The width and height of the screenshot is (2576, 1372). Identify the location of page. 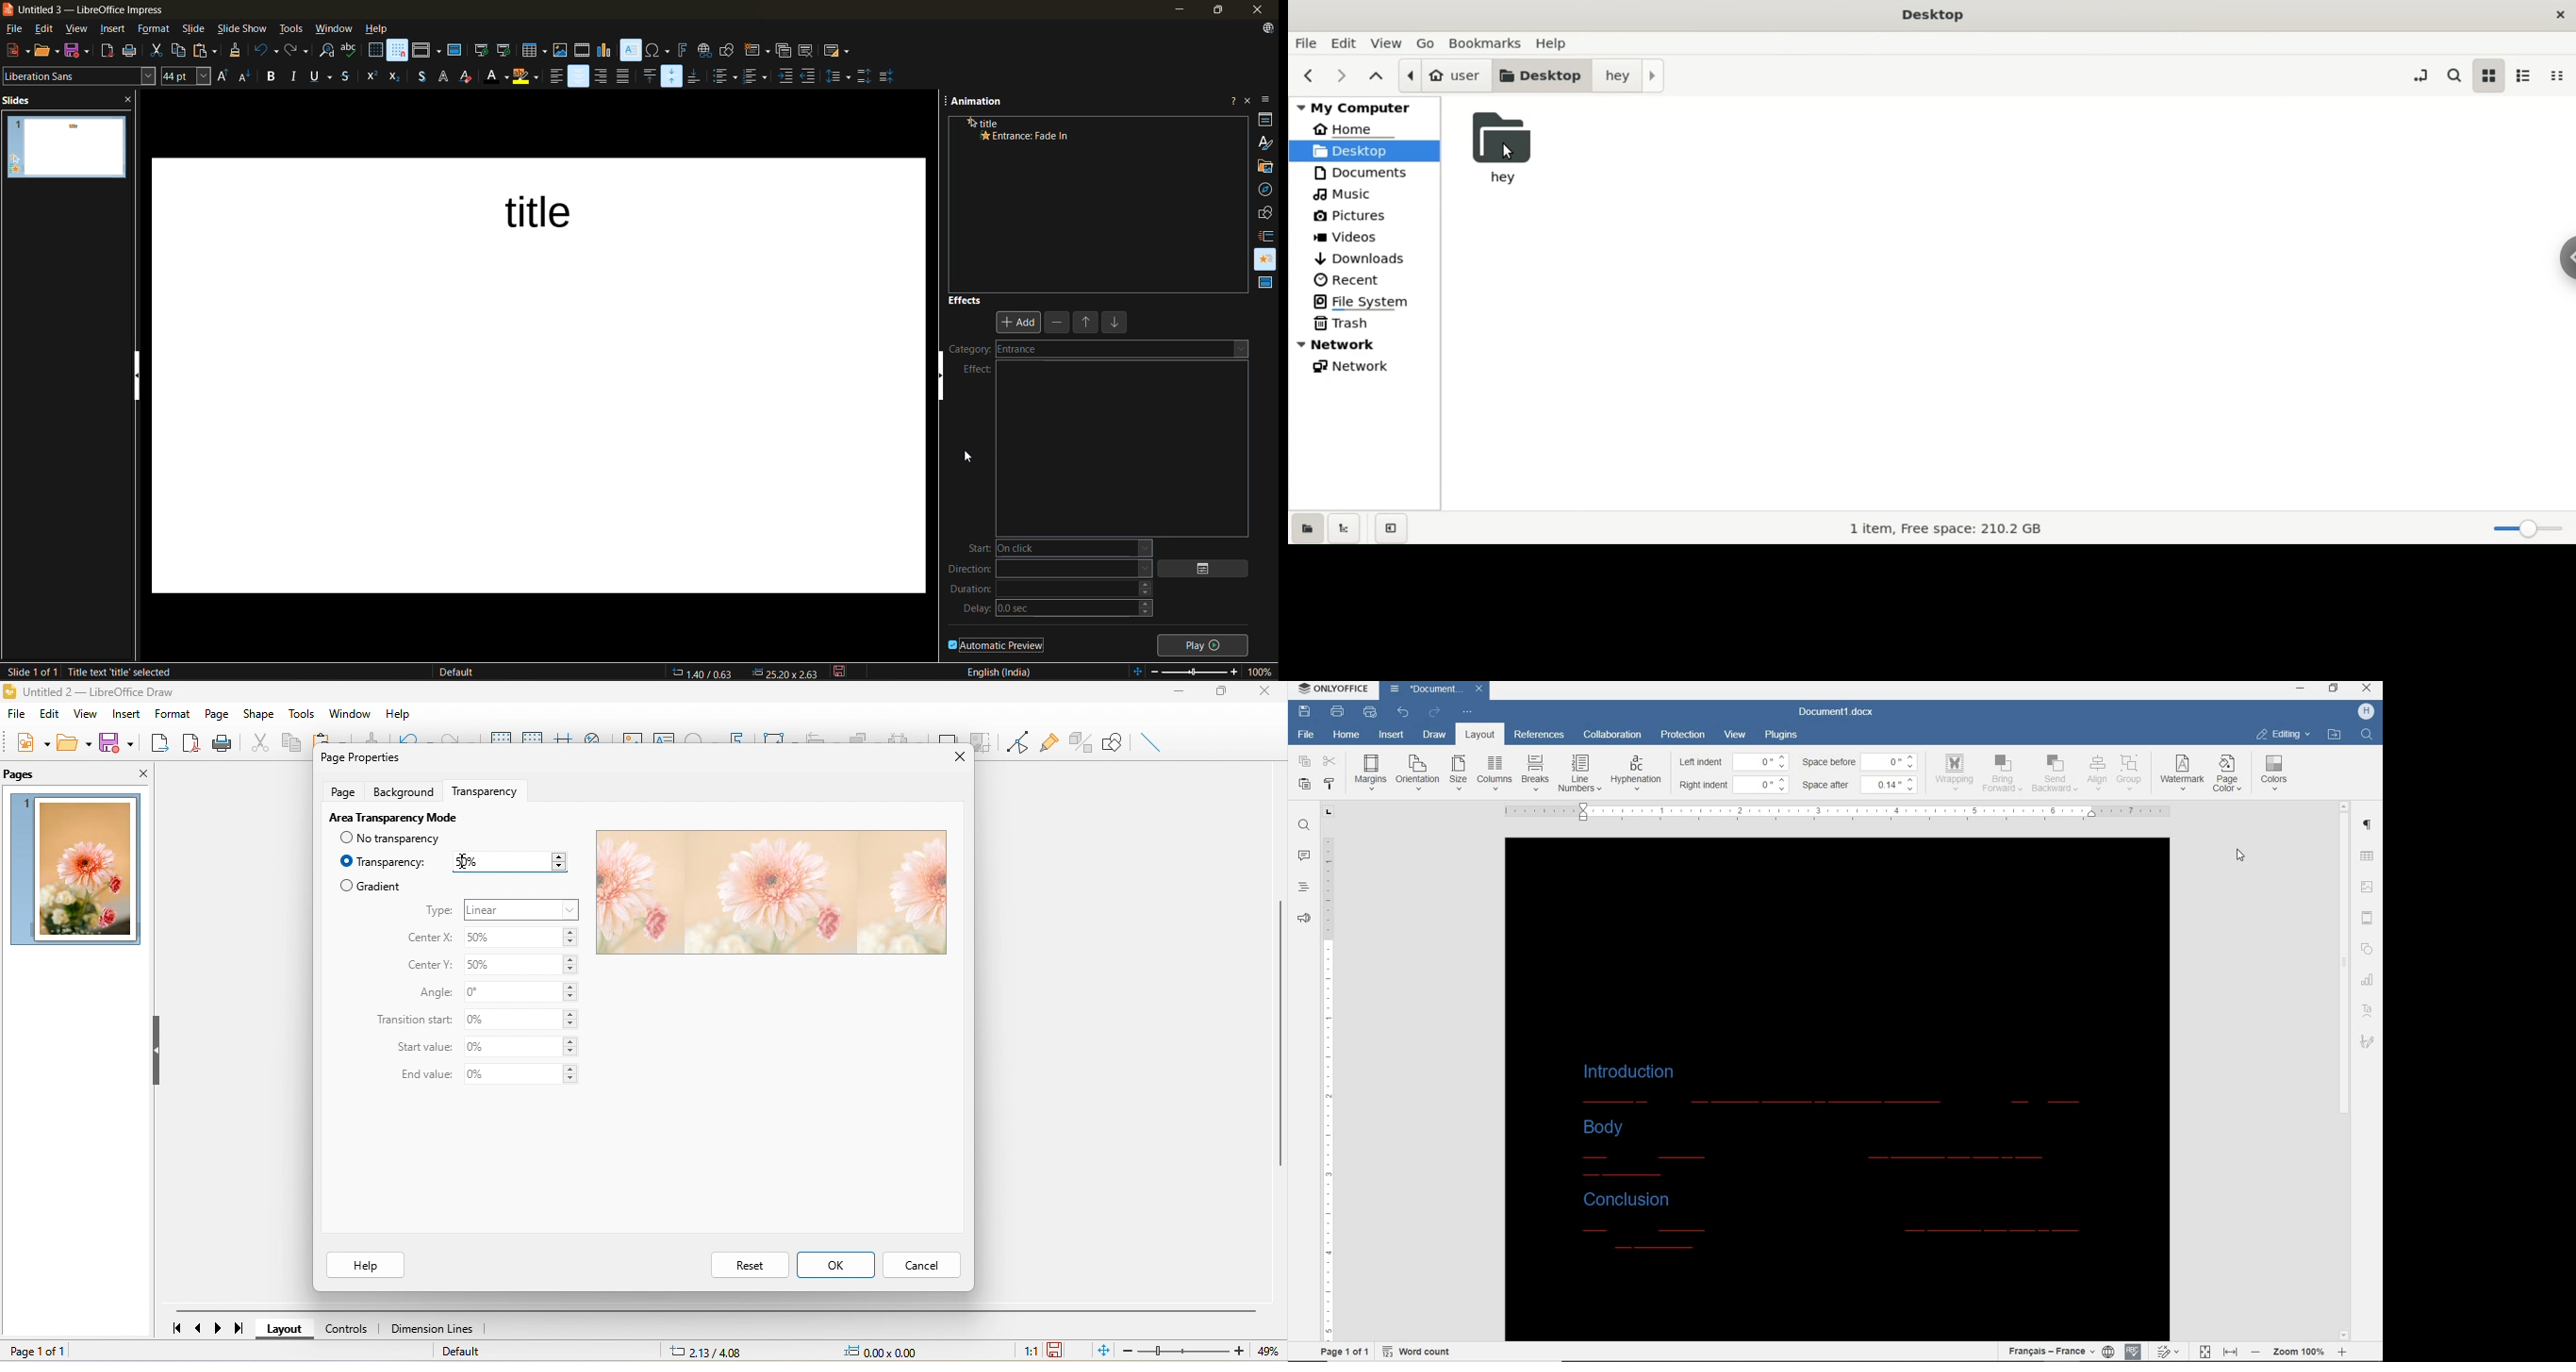
(219, 713).